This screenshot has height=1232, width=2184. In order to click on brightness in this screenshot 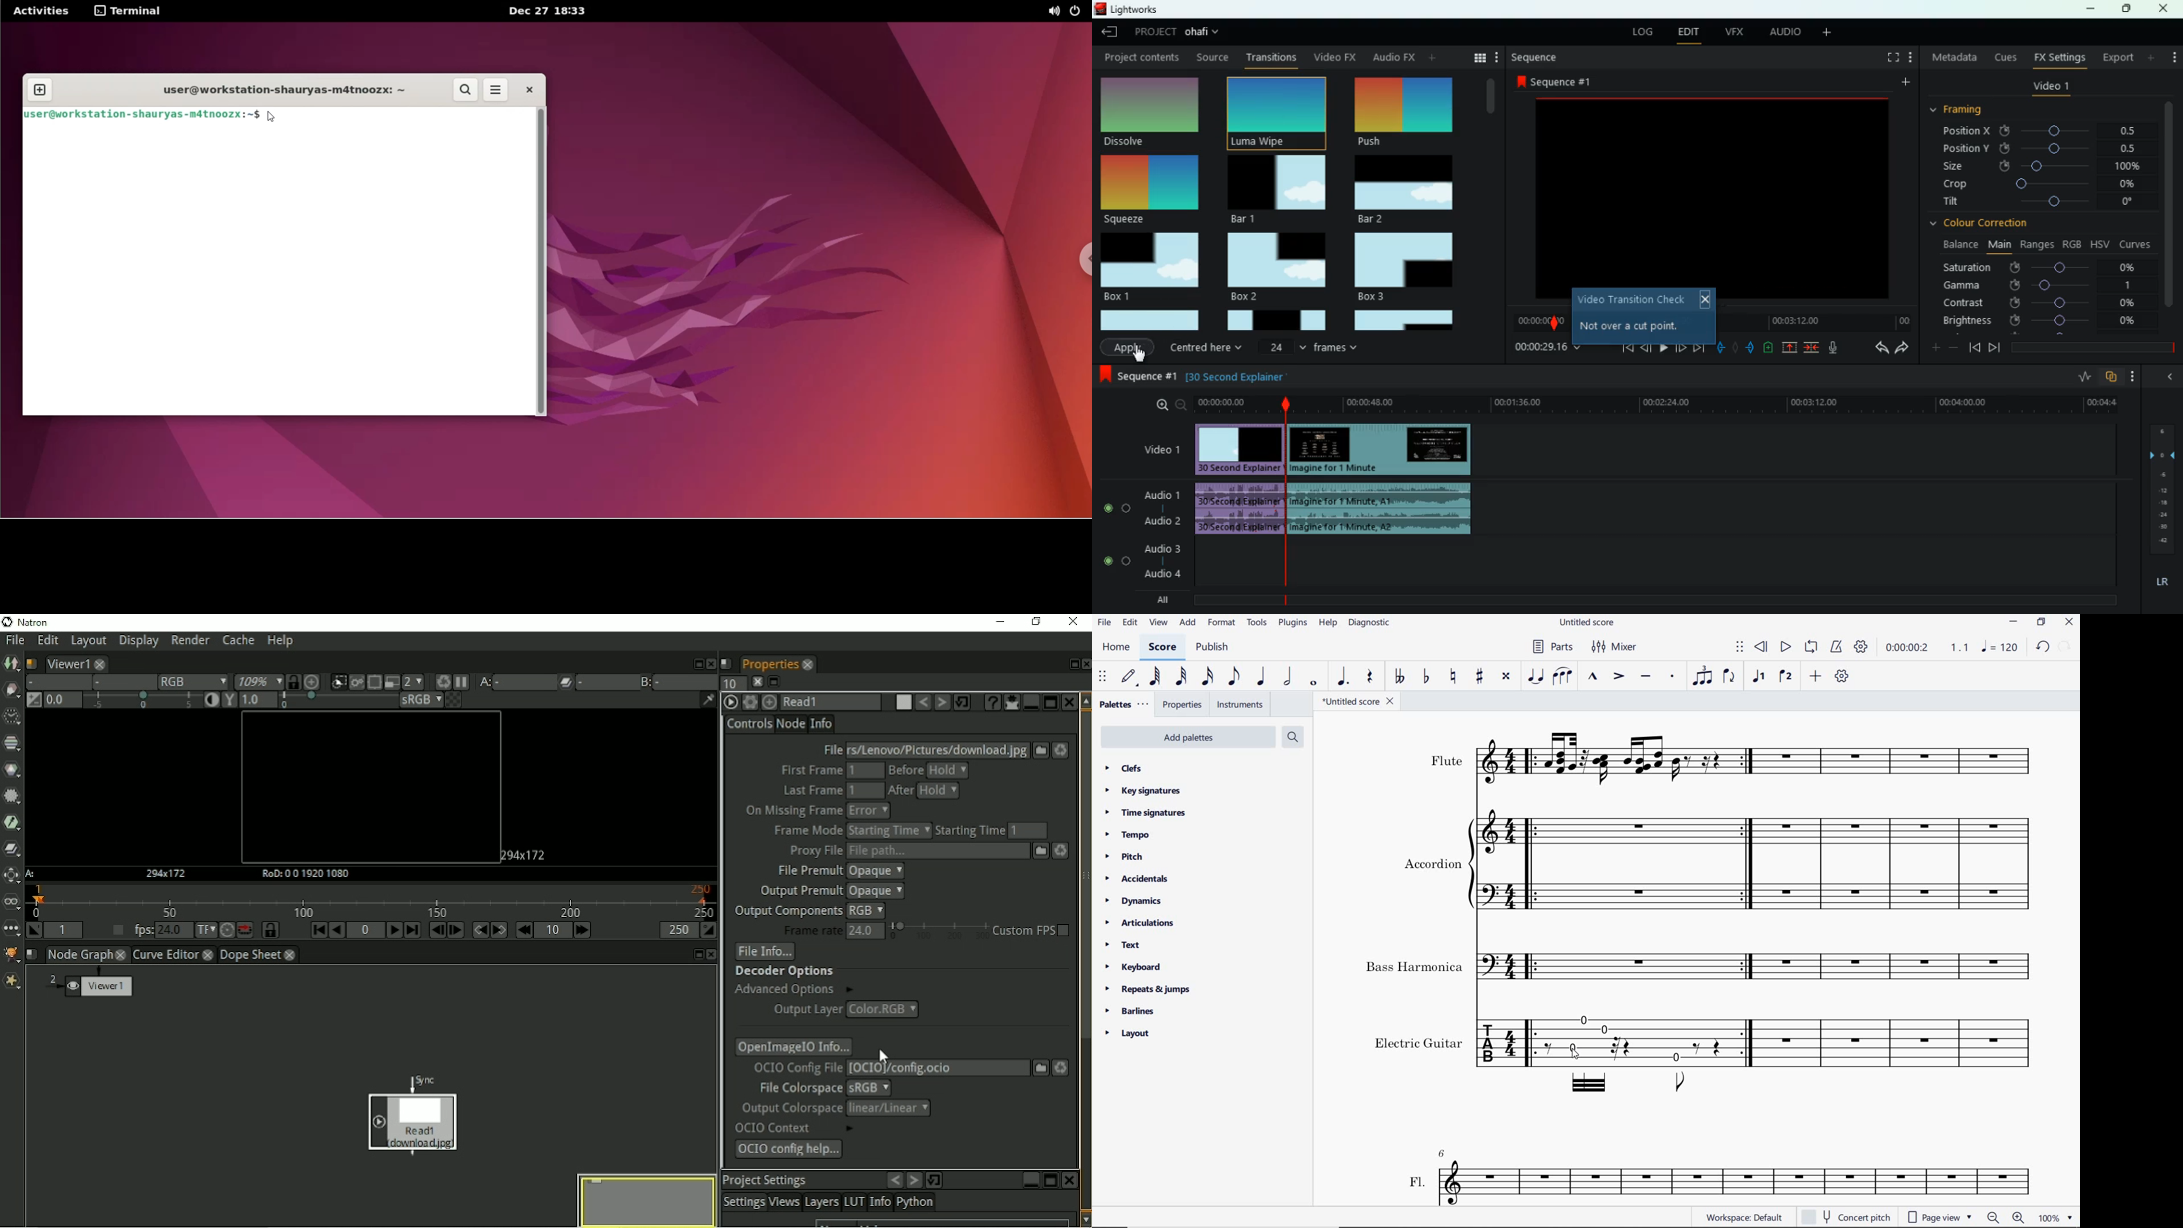, I will do `click(2041, 321)`.